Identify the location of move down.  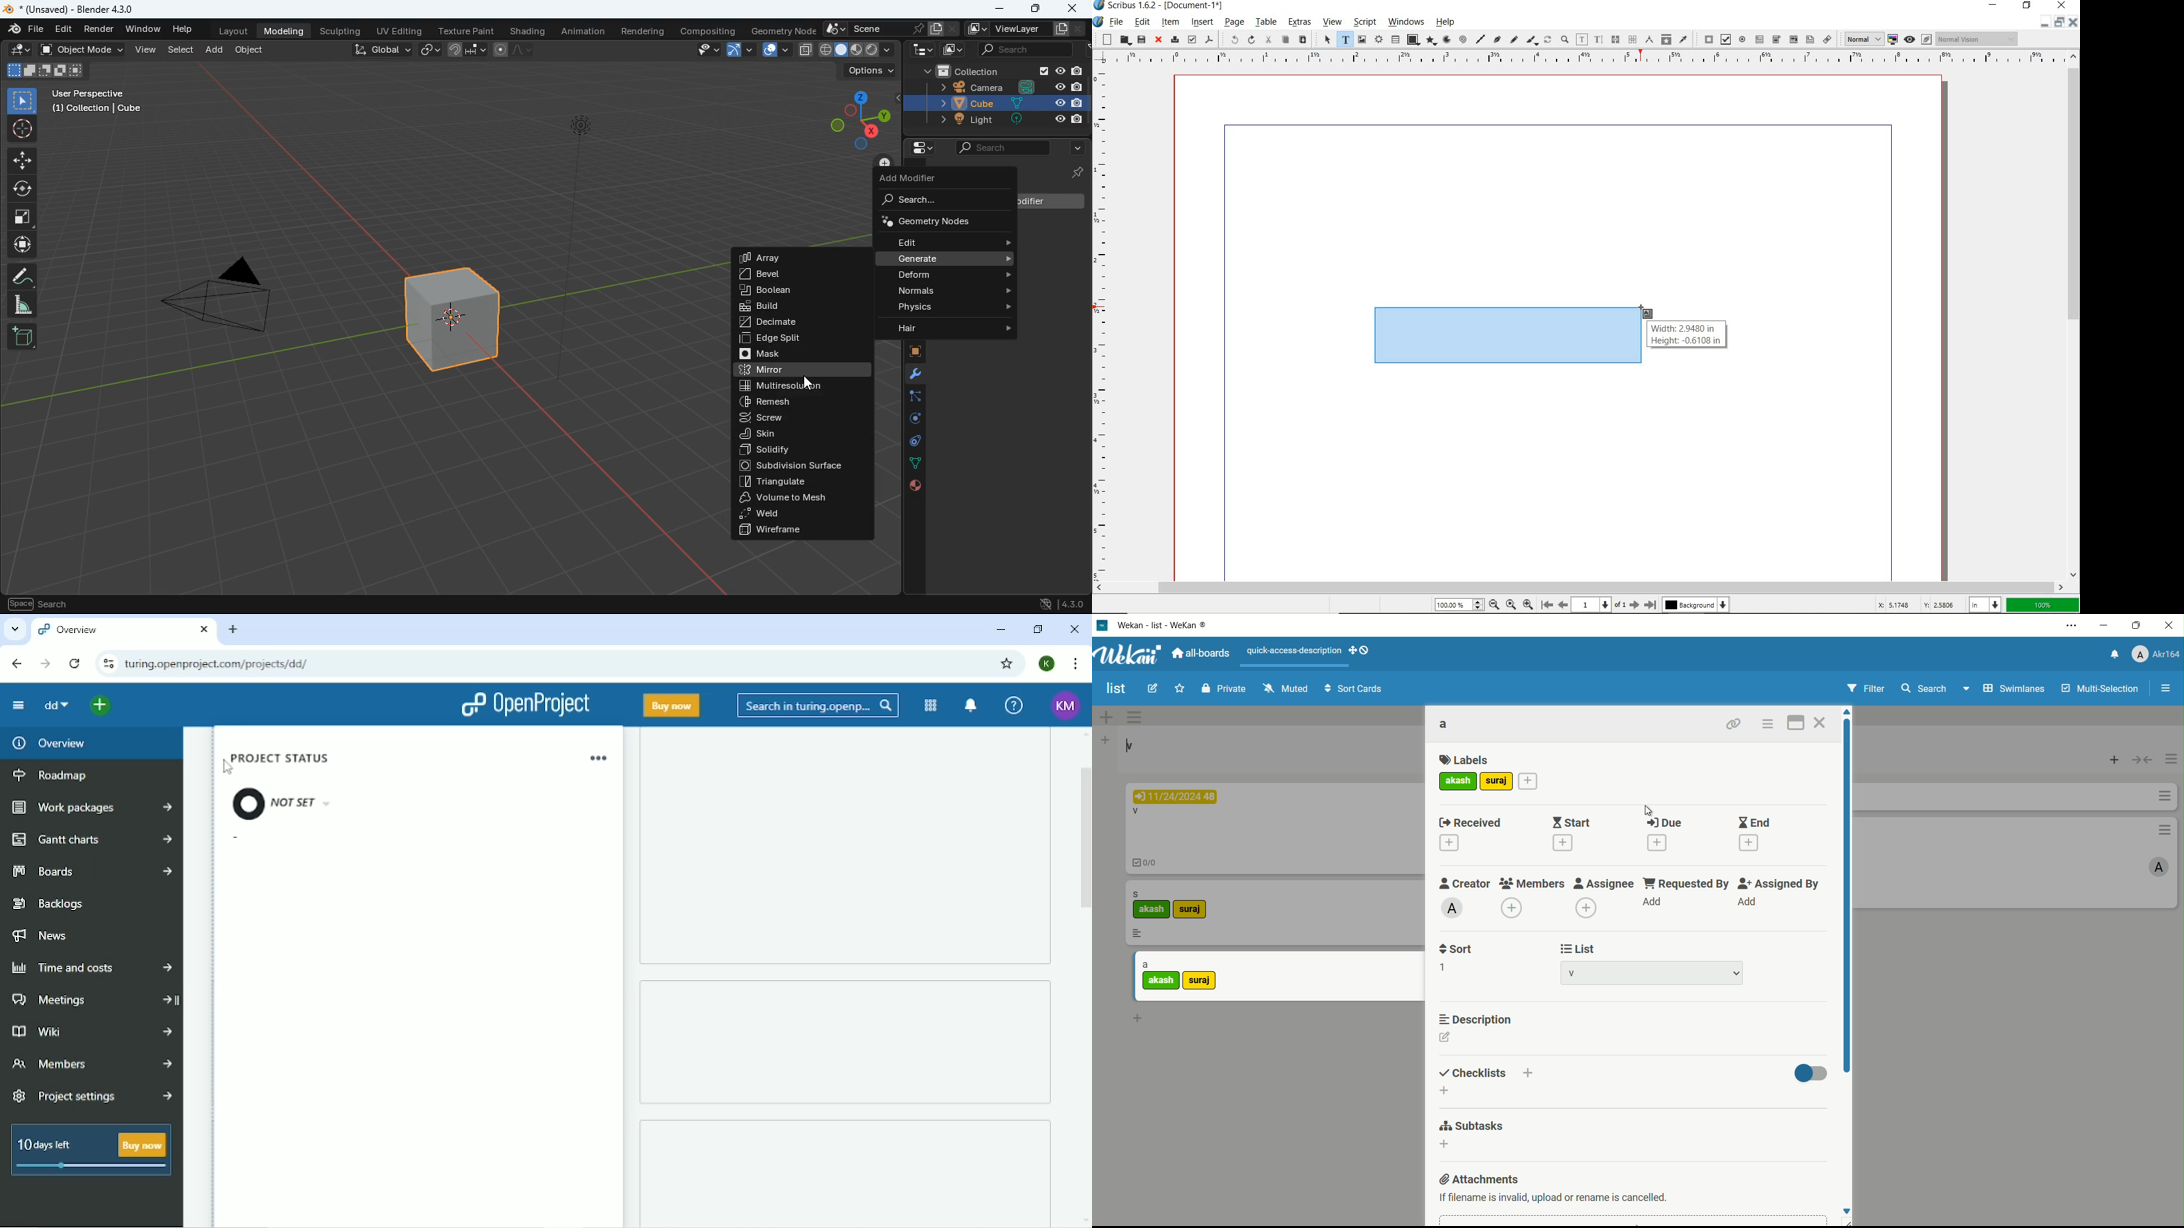
(1846, 1210).